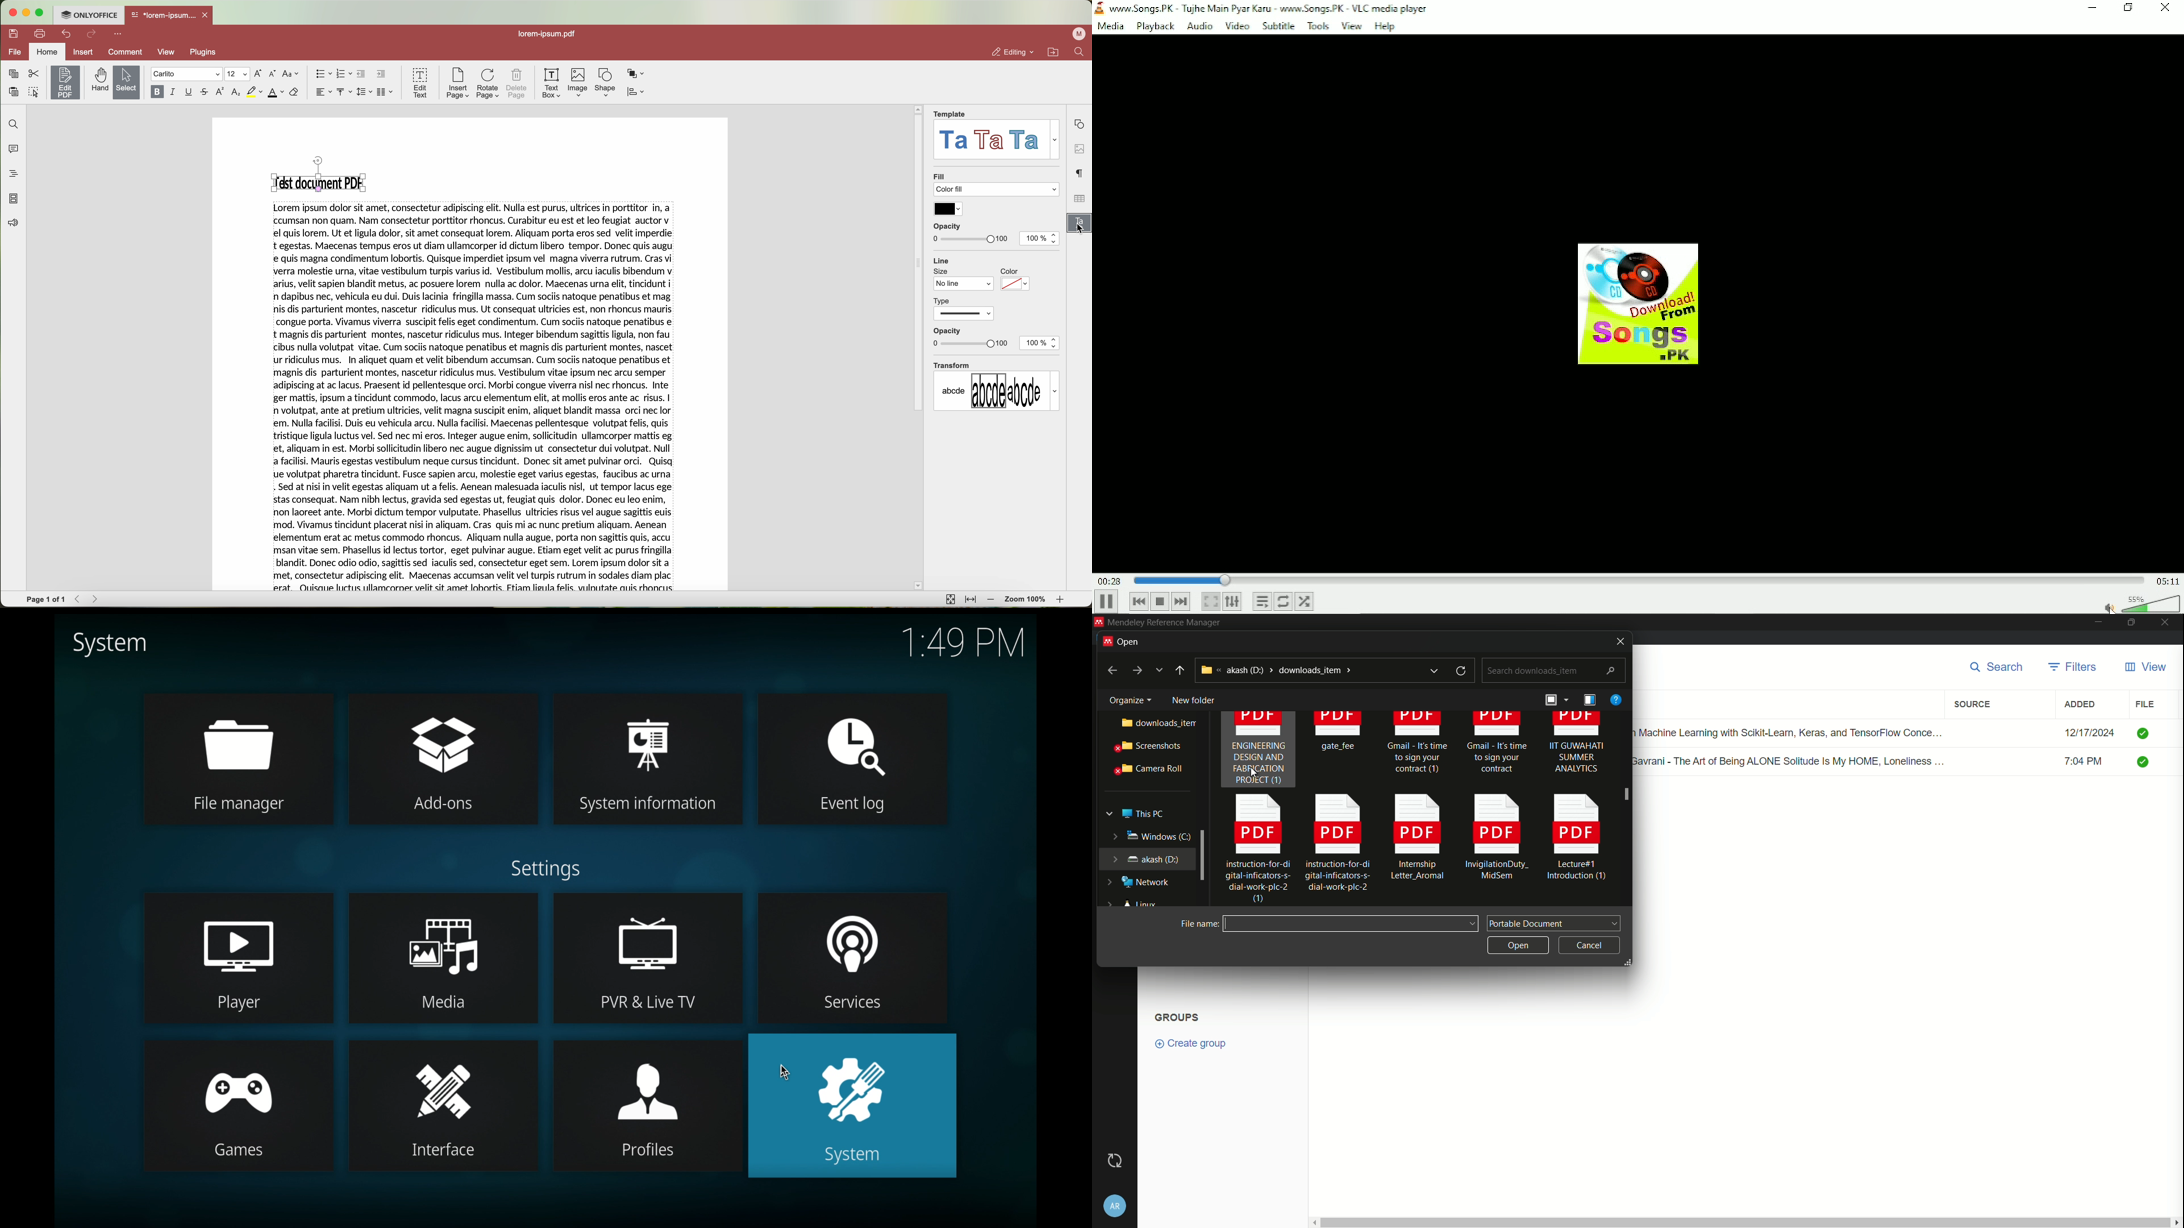  What do you see at coordinates (1795, 730) in the screenshot?
I see `Hands-on Machine Learning with Scikit-Learn, Keras, and TensorFlow Conce...` at bounding box center [1795, 730].